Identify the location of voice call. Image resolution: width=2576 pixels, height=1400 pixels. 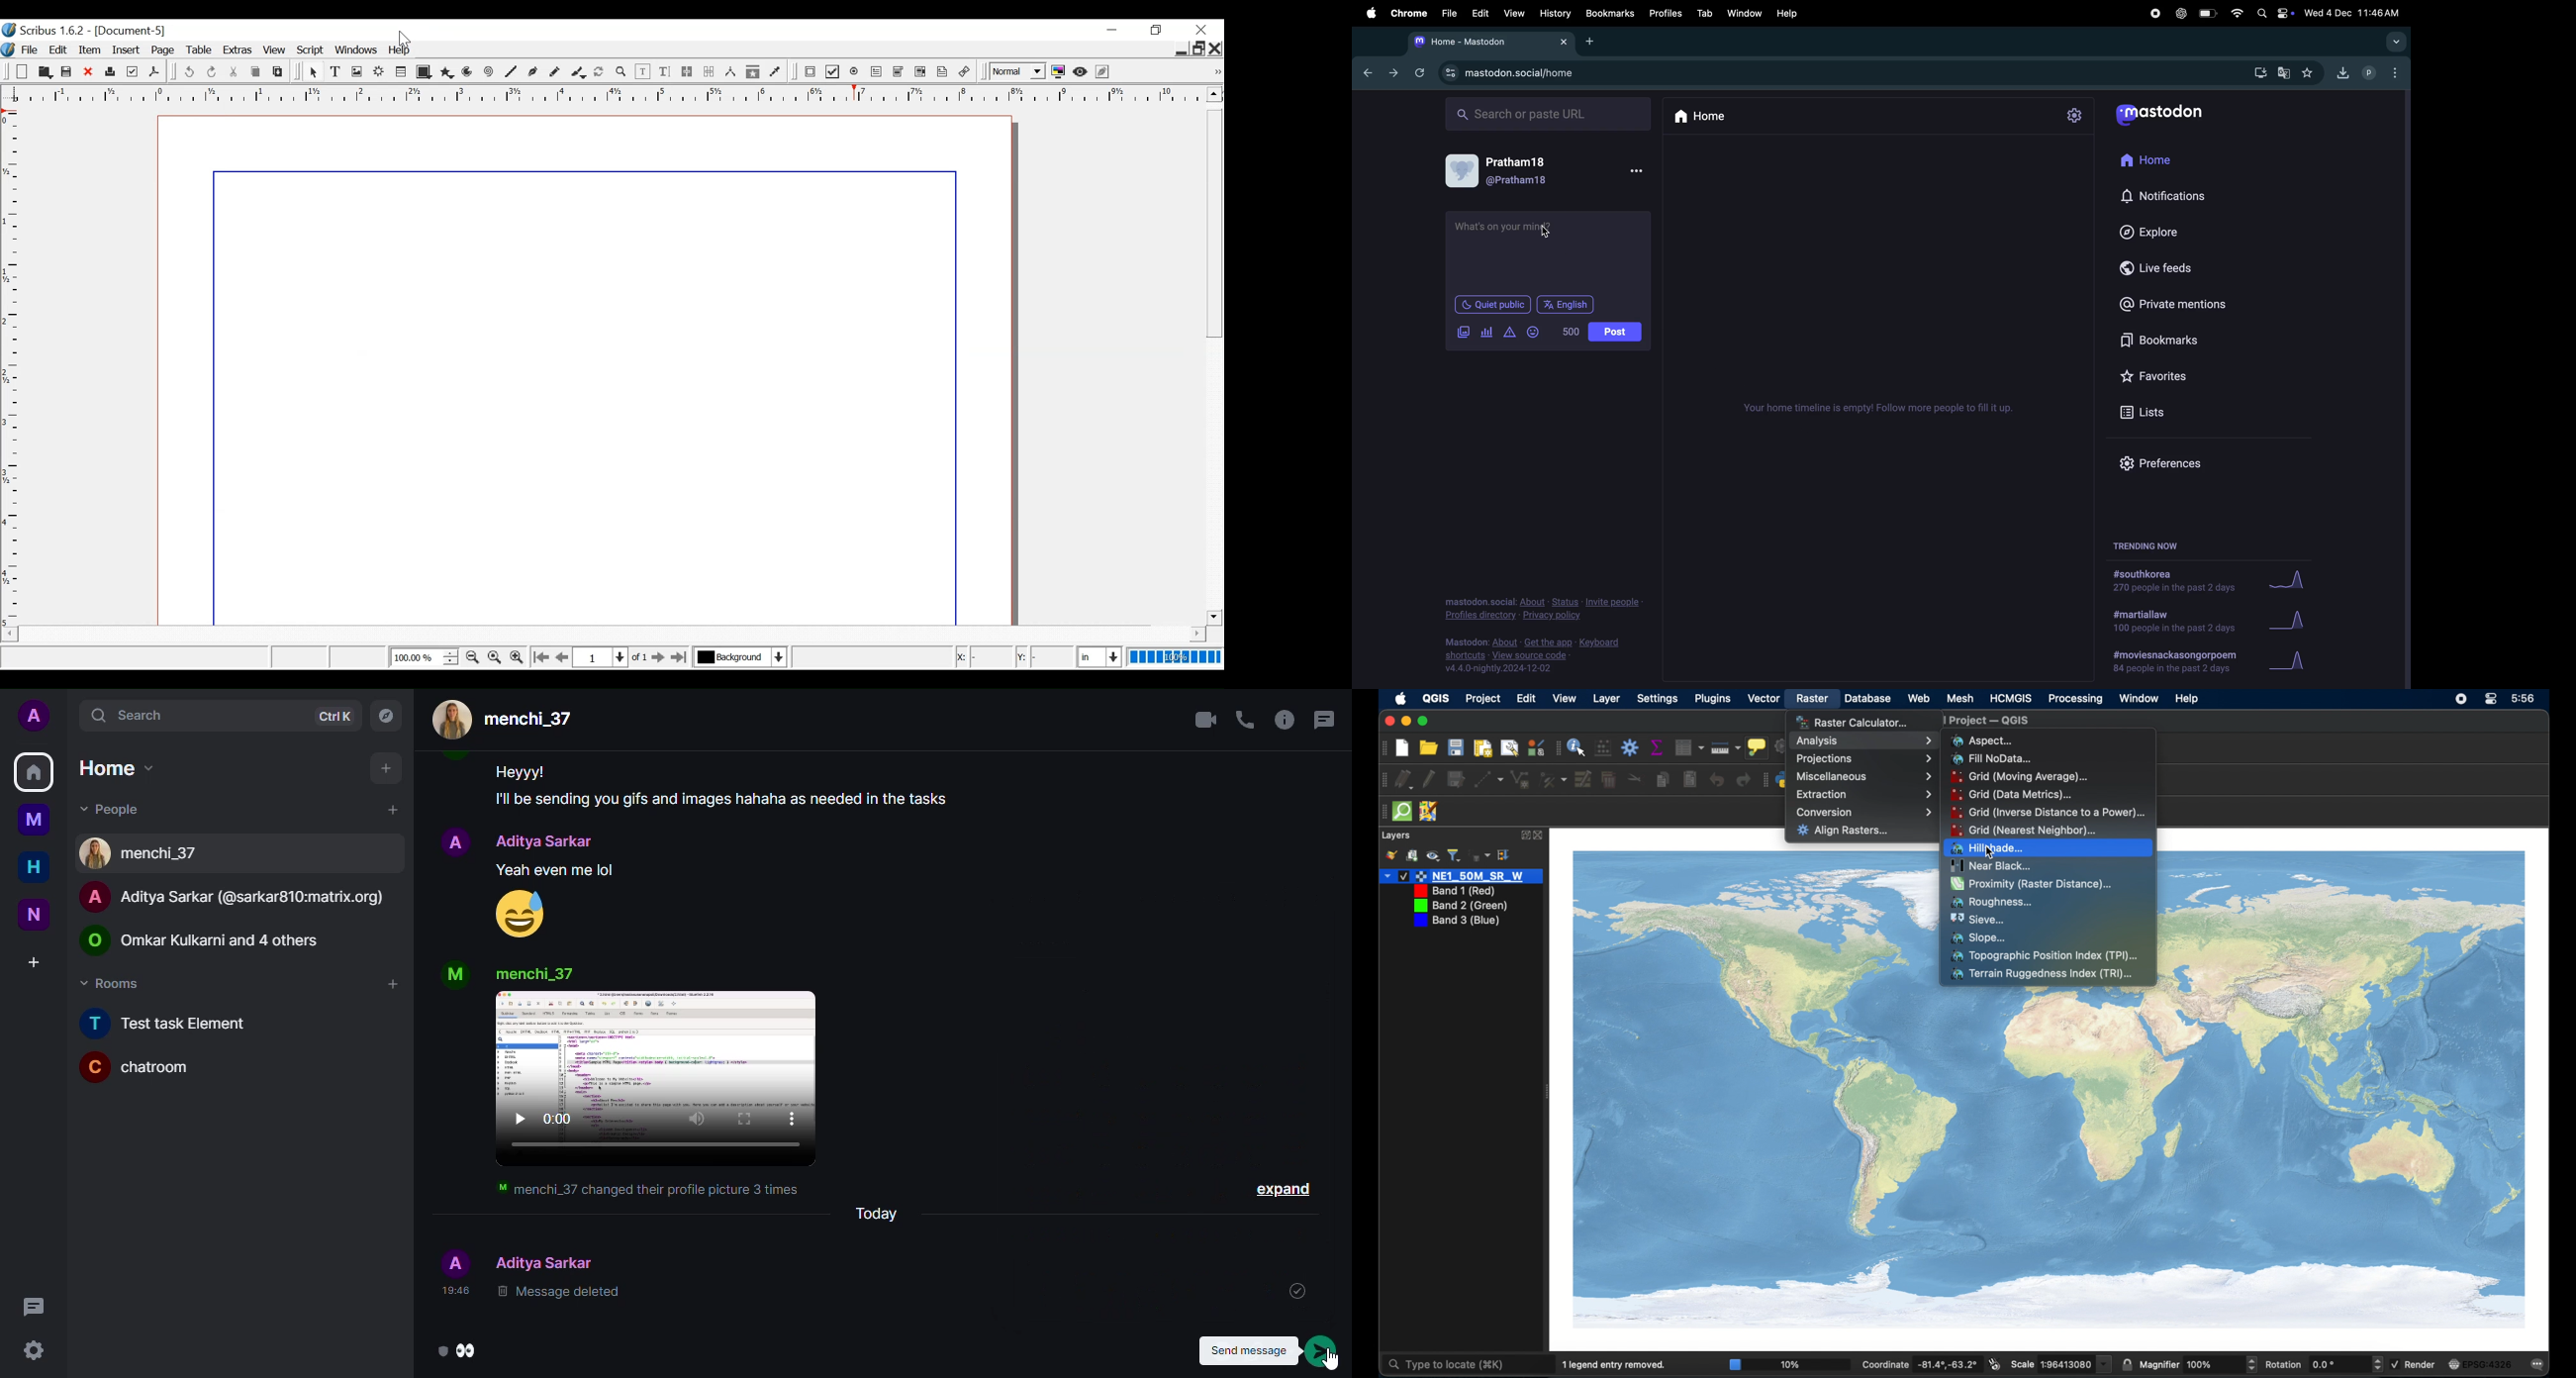
(1244, 720).